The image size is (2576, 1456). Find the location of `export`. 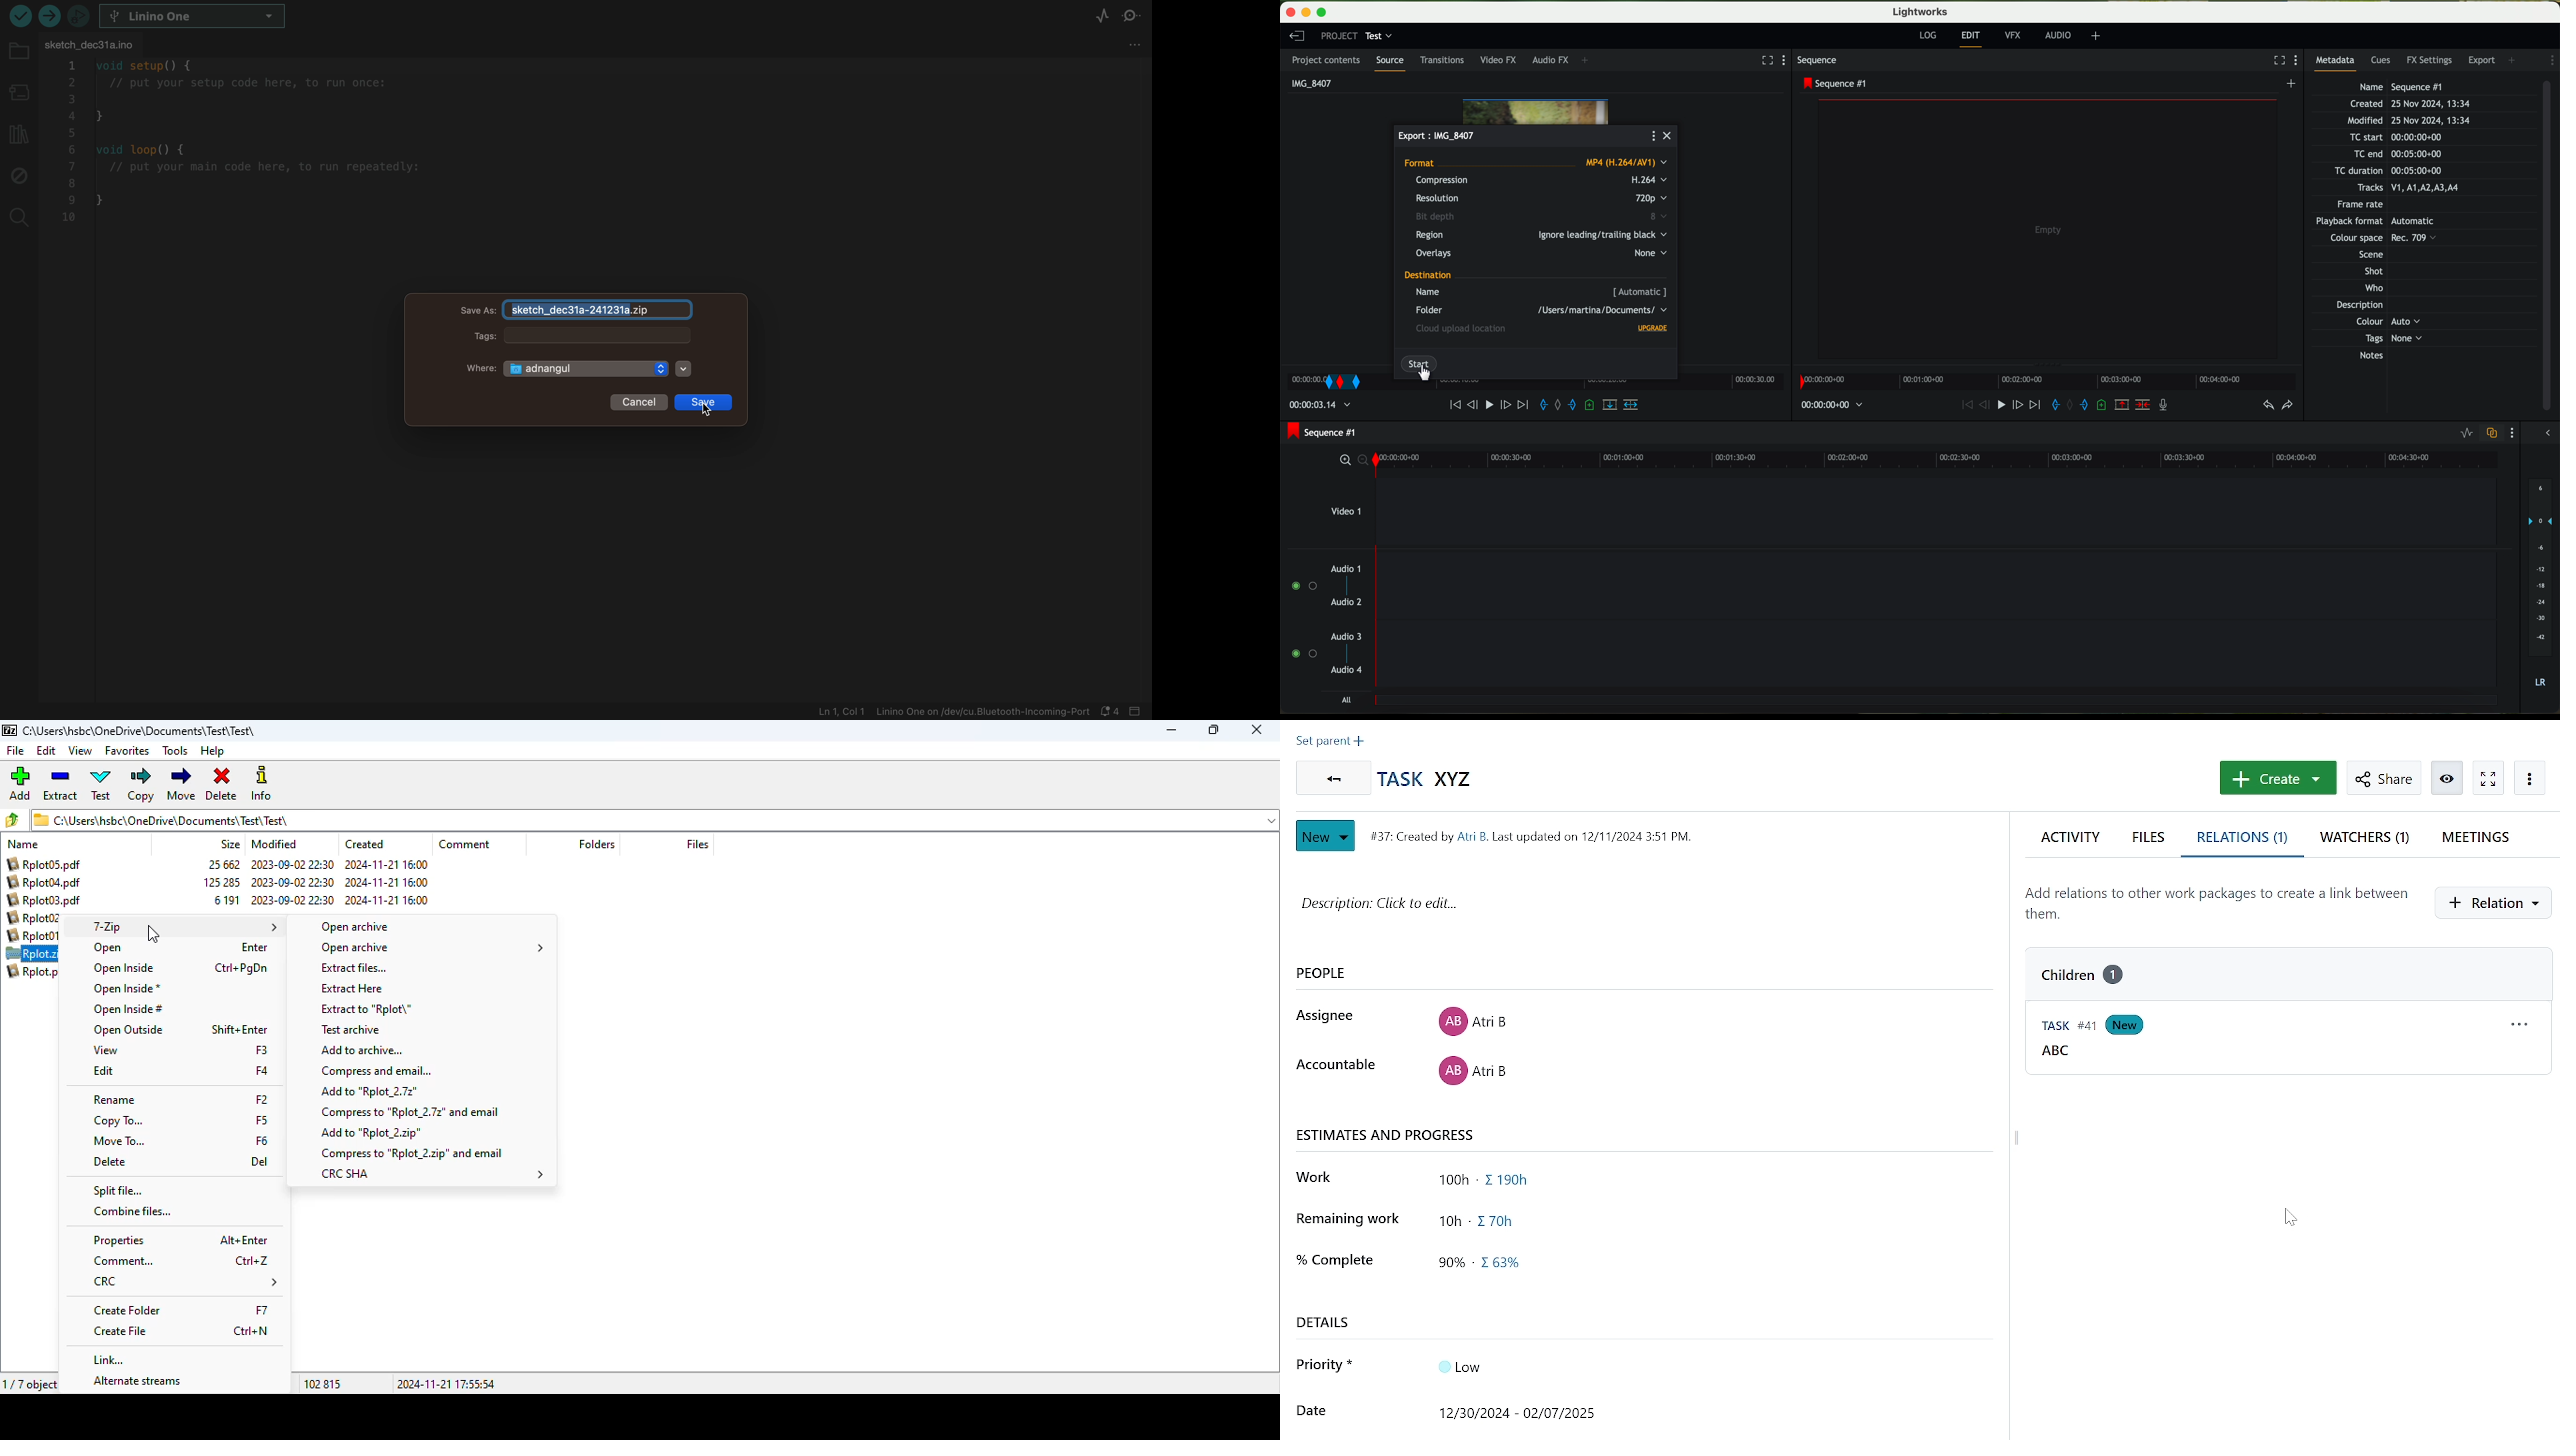

export is located at coordinates (2482, 59).